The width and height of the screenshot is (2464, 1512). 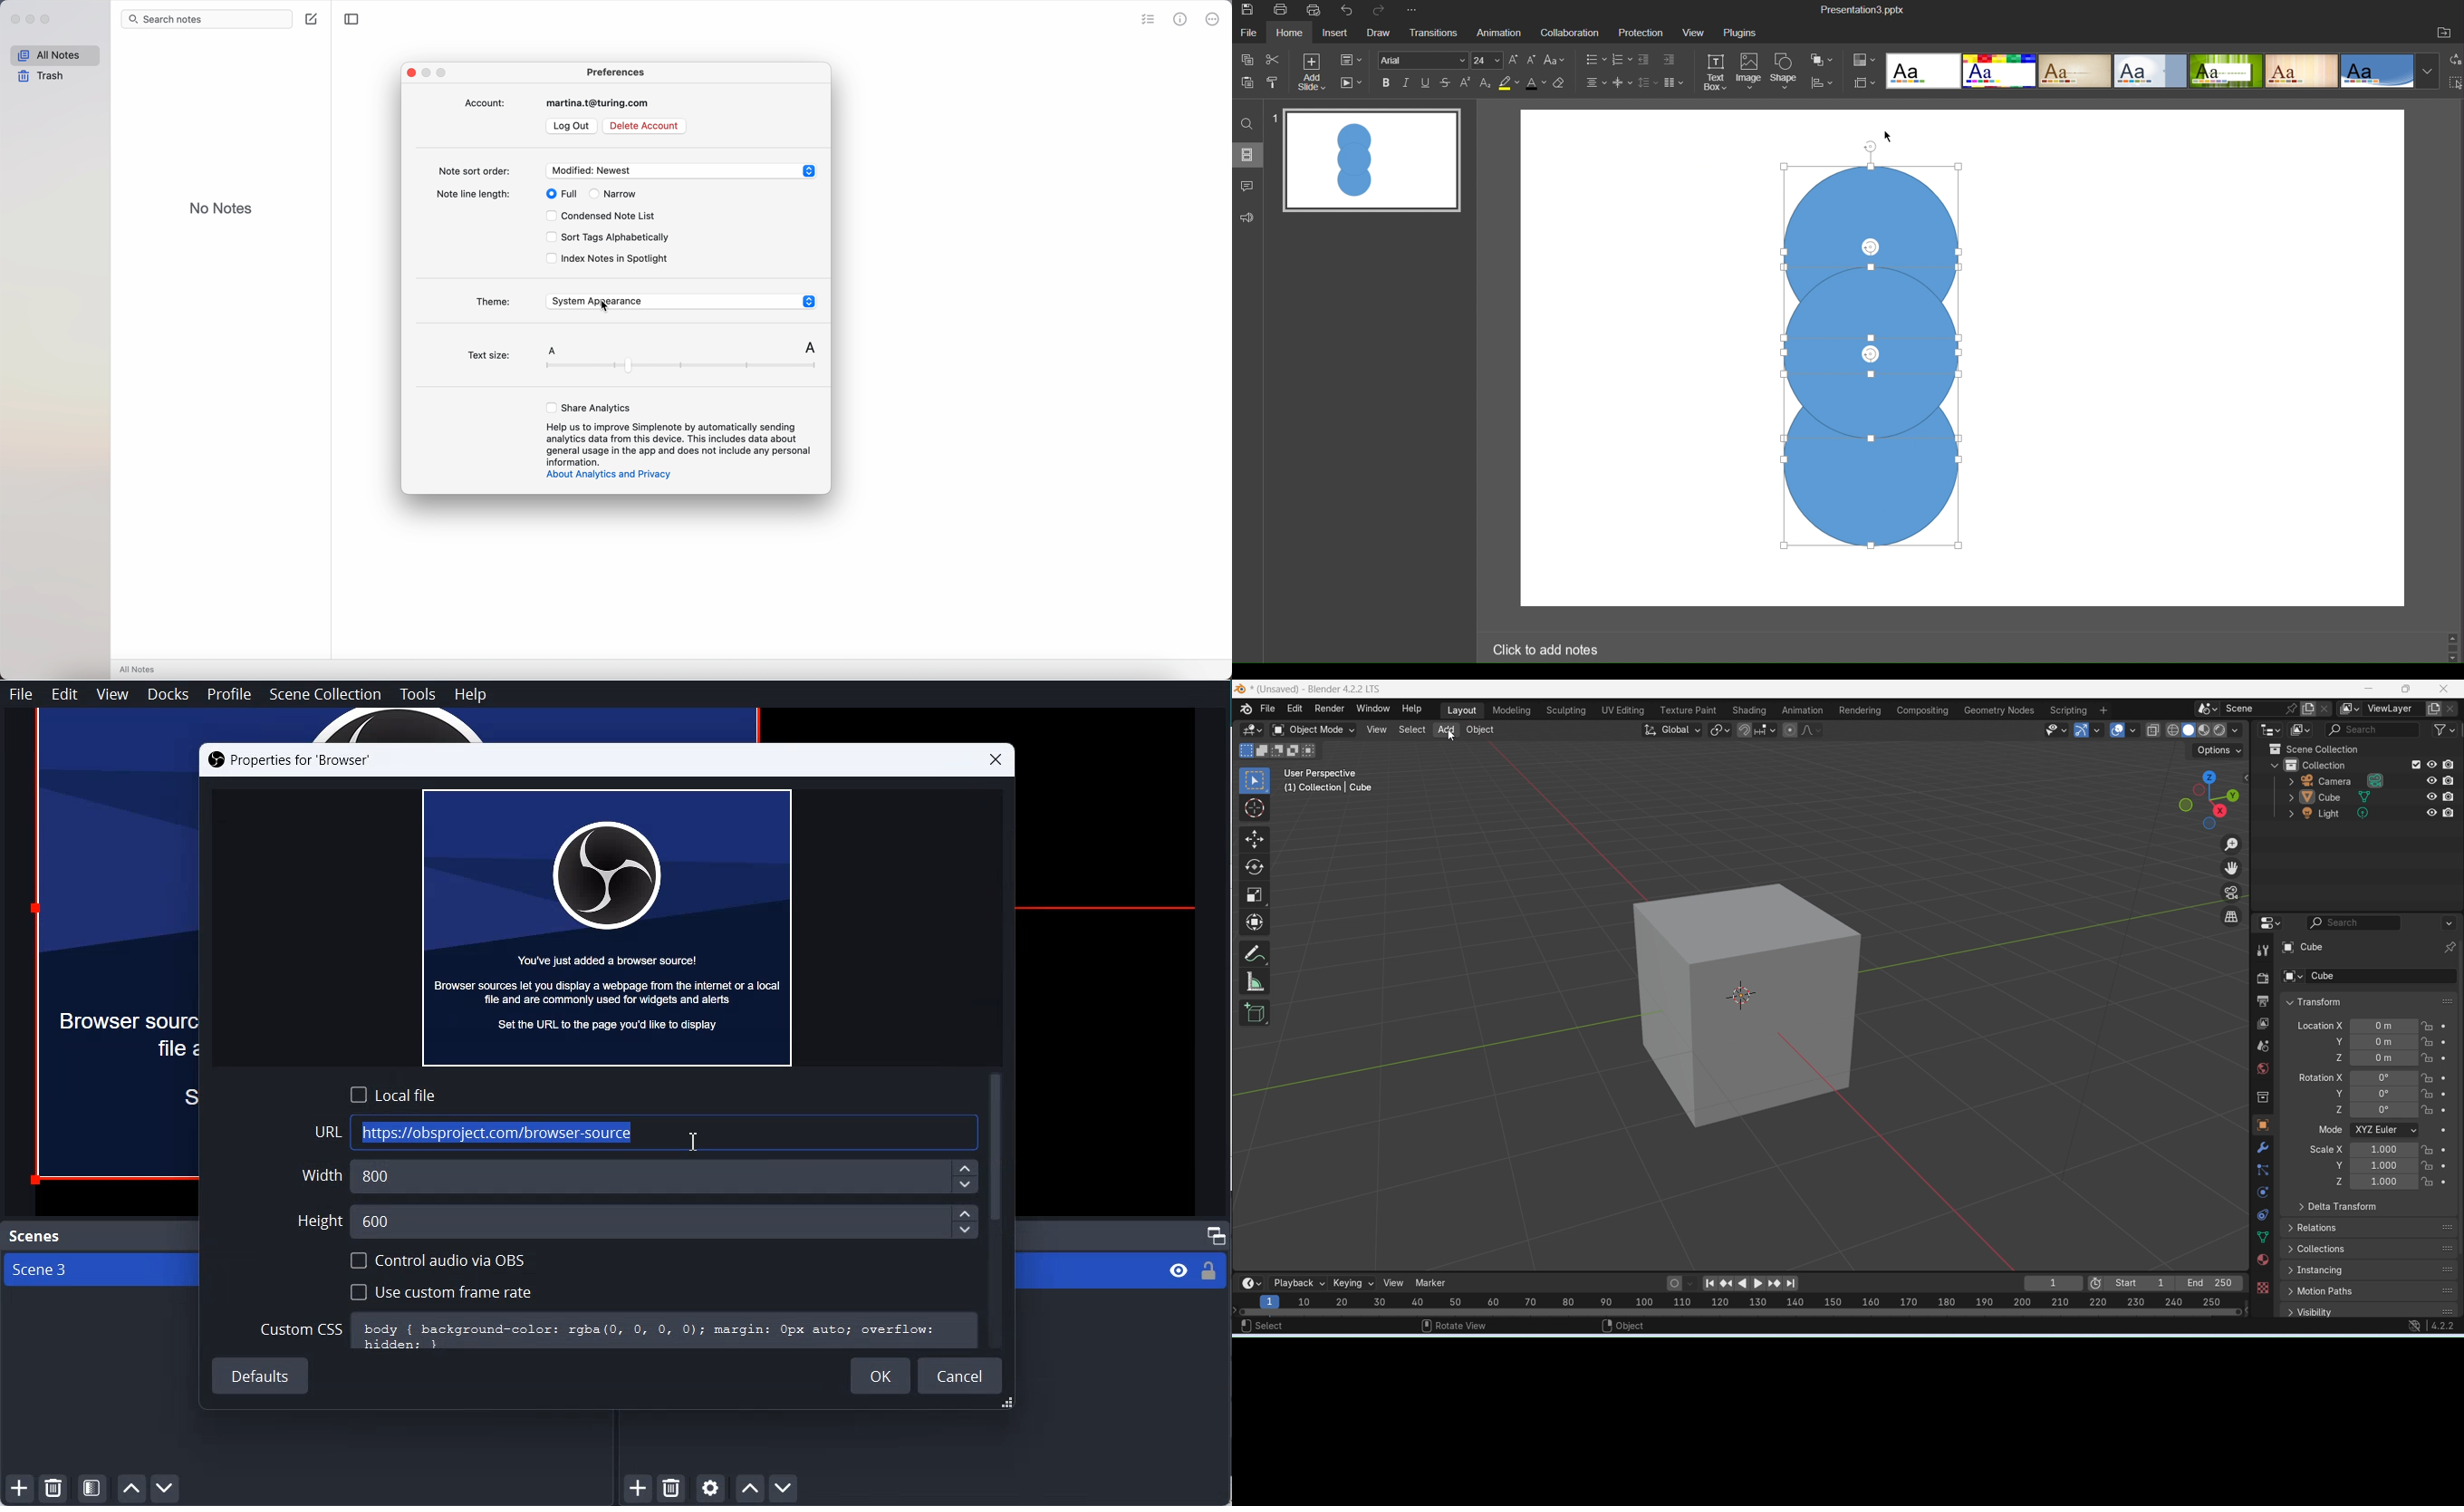 I want to click on Edit, so click(x=1296, y=708).